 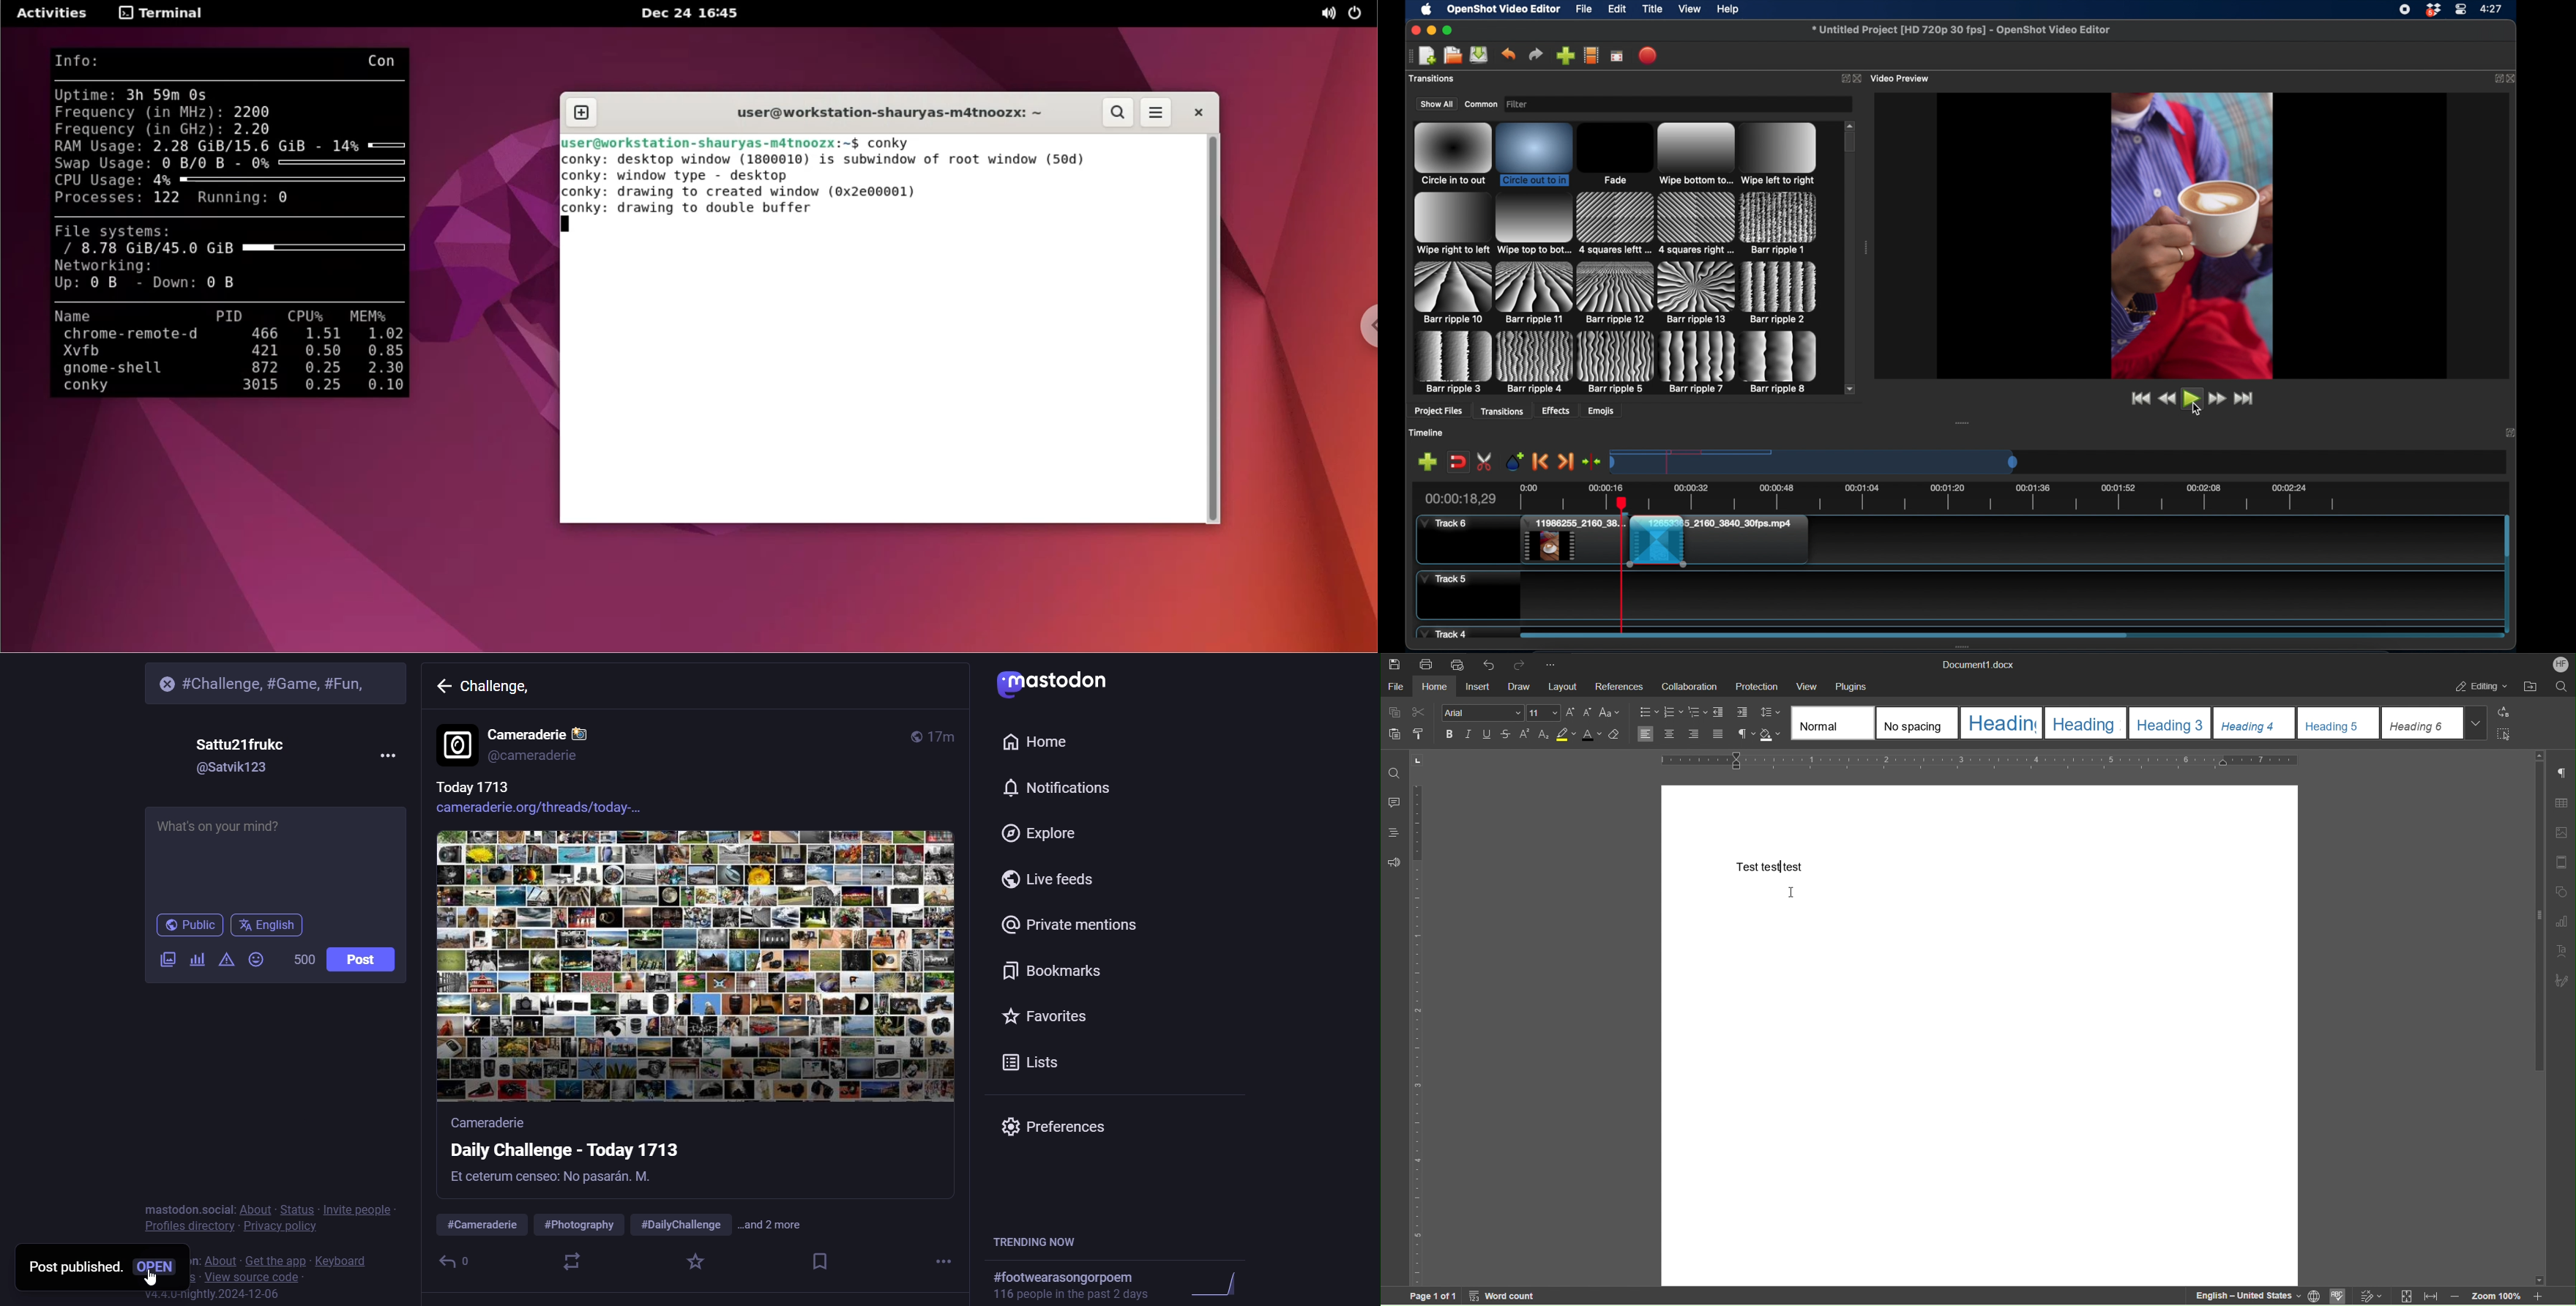 What do you see at coordinates (1741, 713) in the screenshot?
I see `Increase Indent` at bounding box center [1741, 713].